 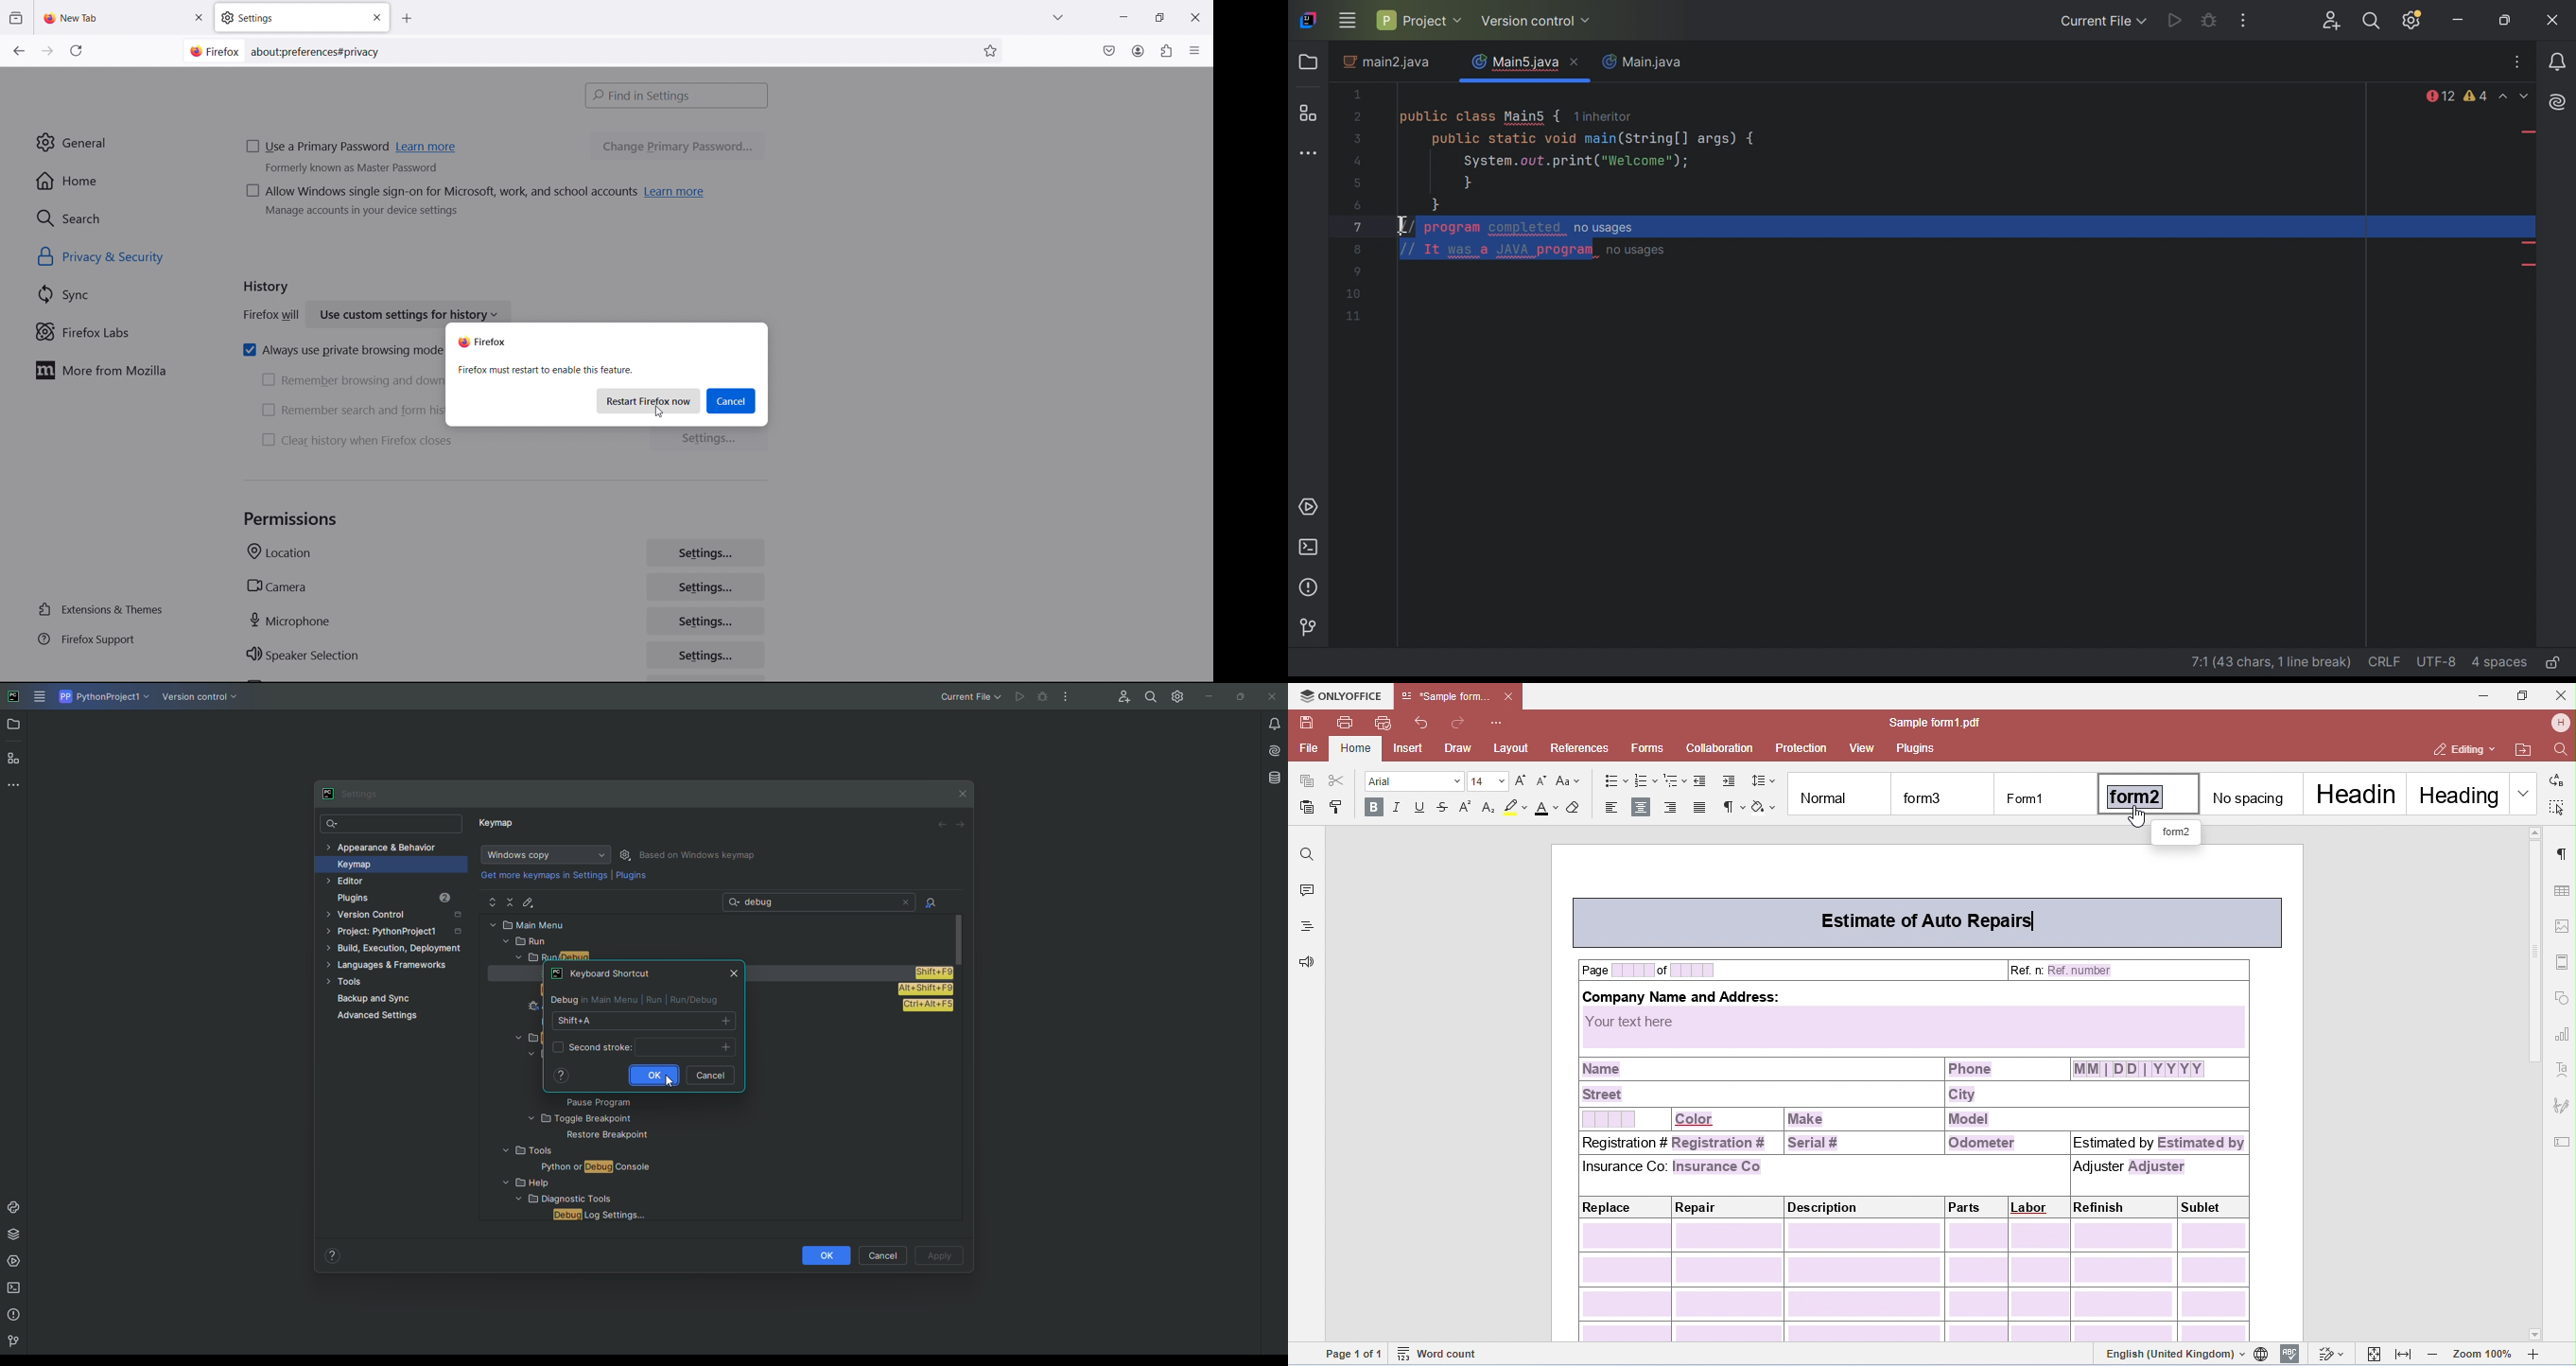 I want to click on settings tab, so click(x=302, y=17).